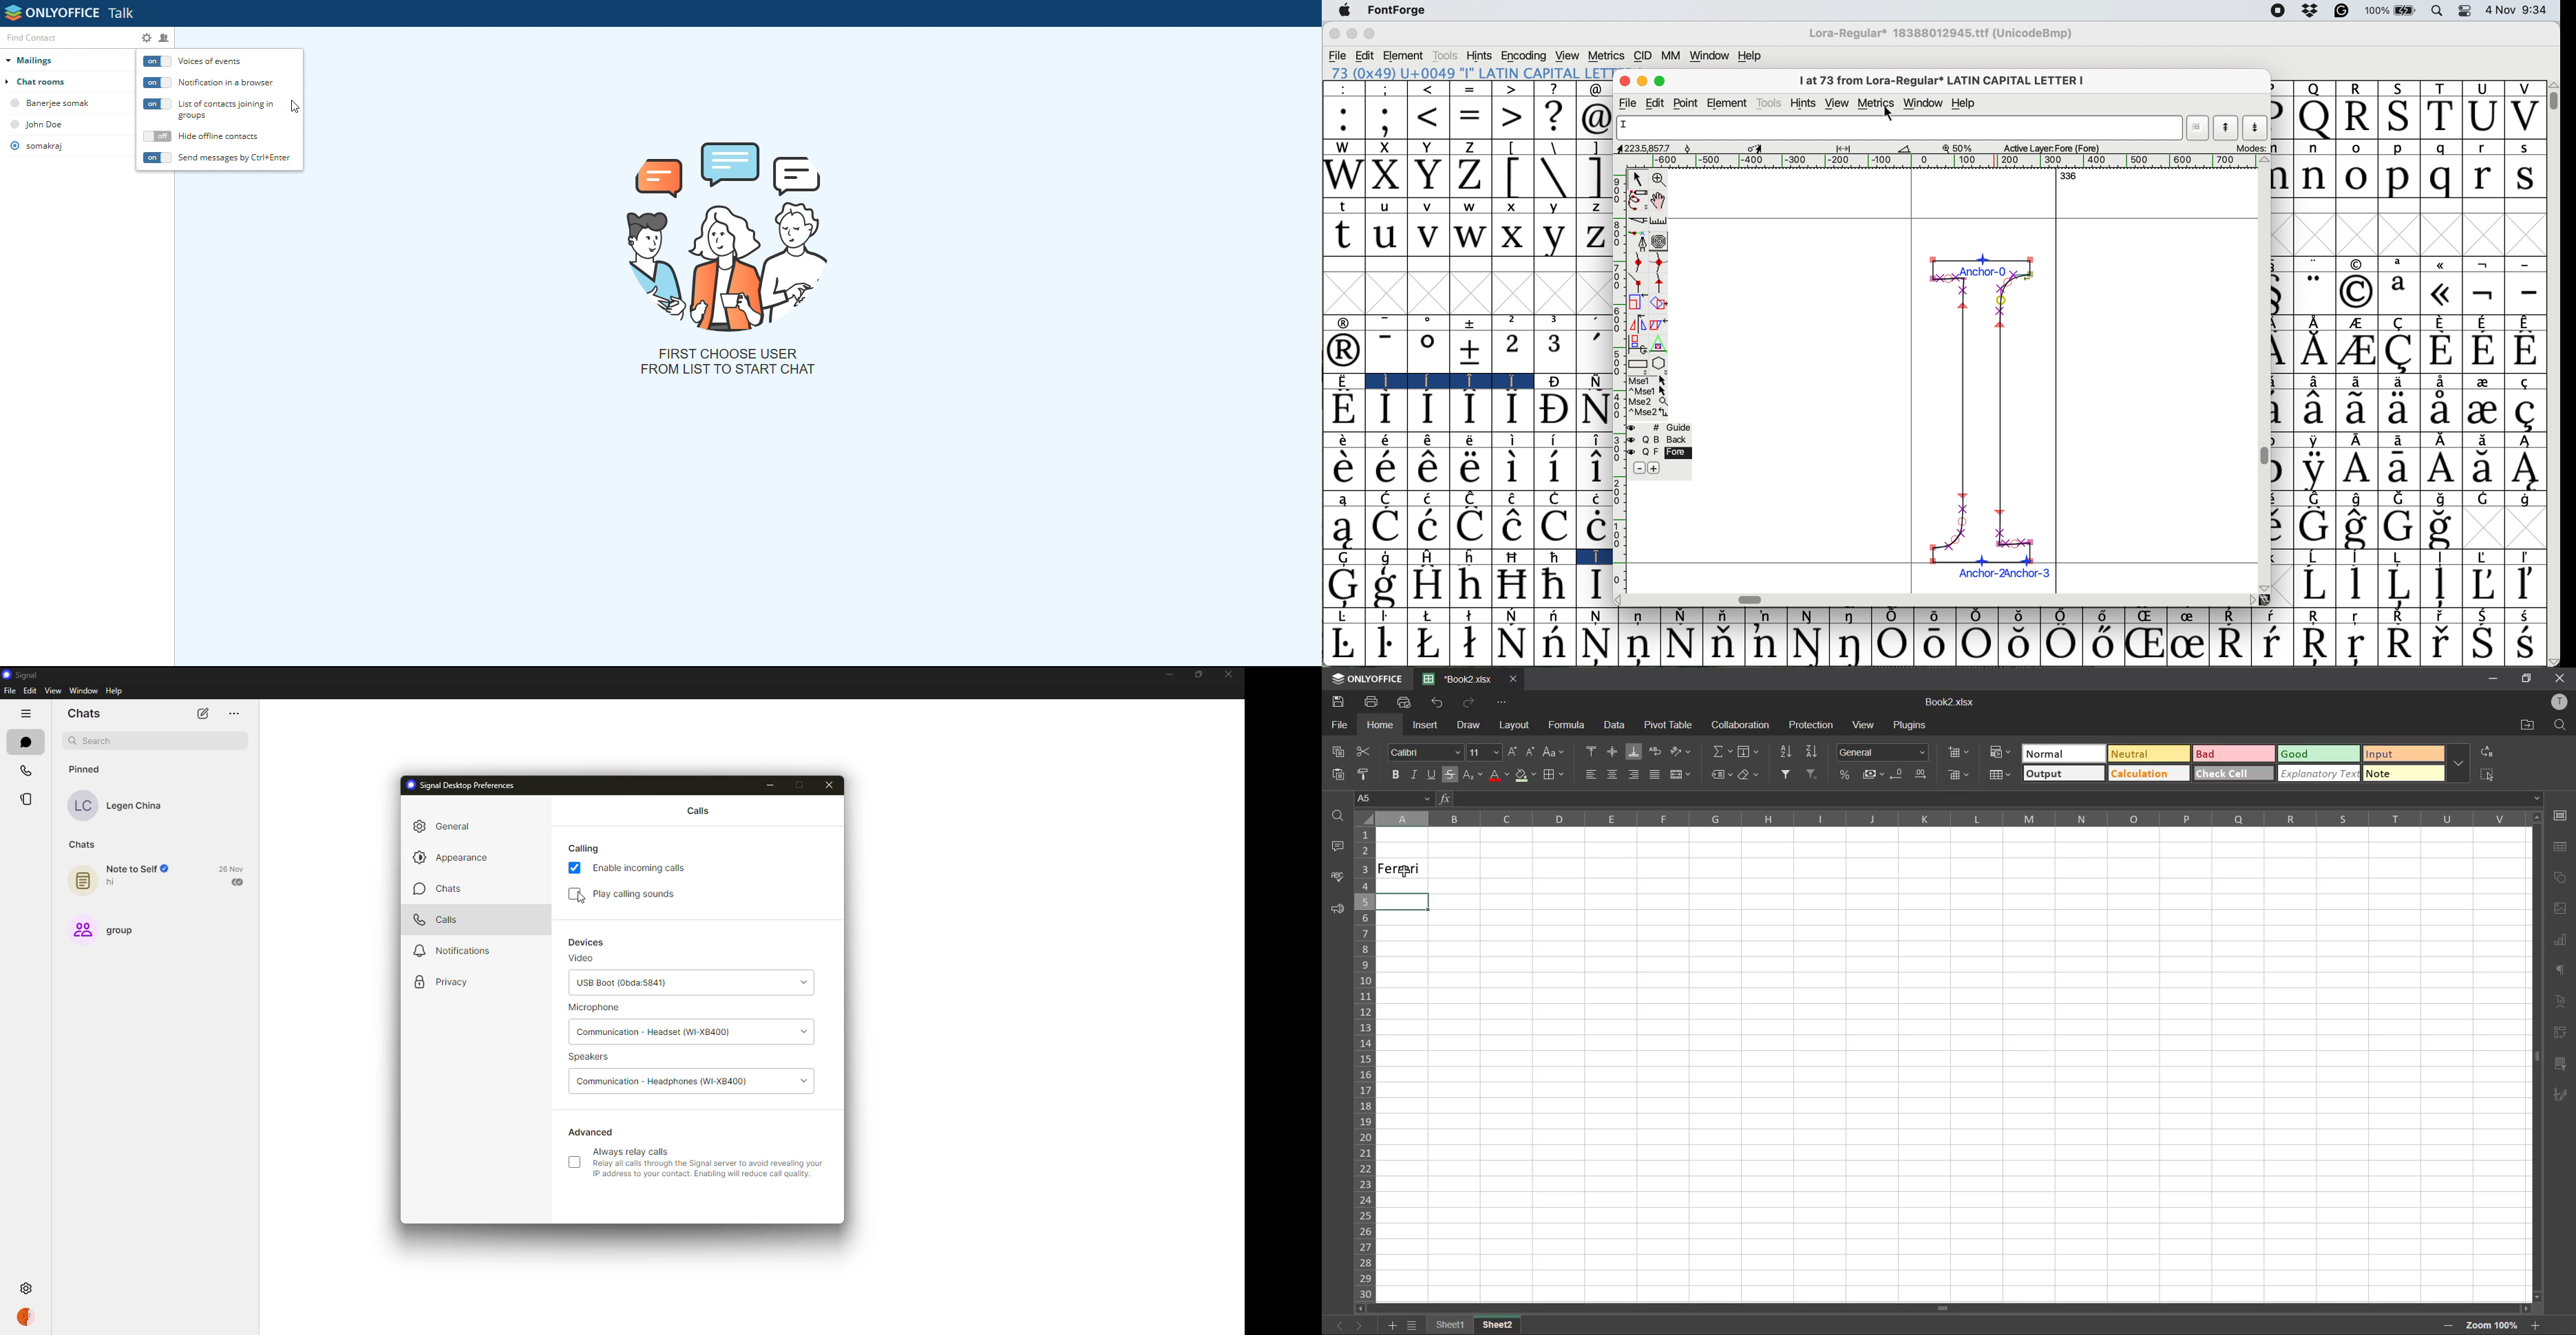 This screenshot has height=1344, width=2576. I want to click on delete cells, so click(1959, 776).